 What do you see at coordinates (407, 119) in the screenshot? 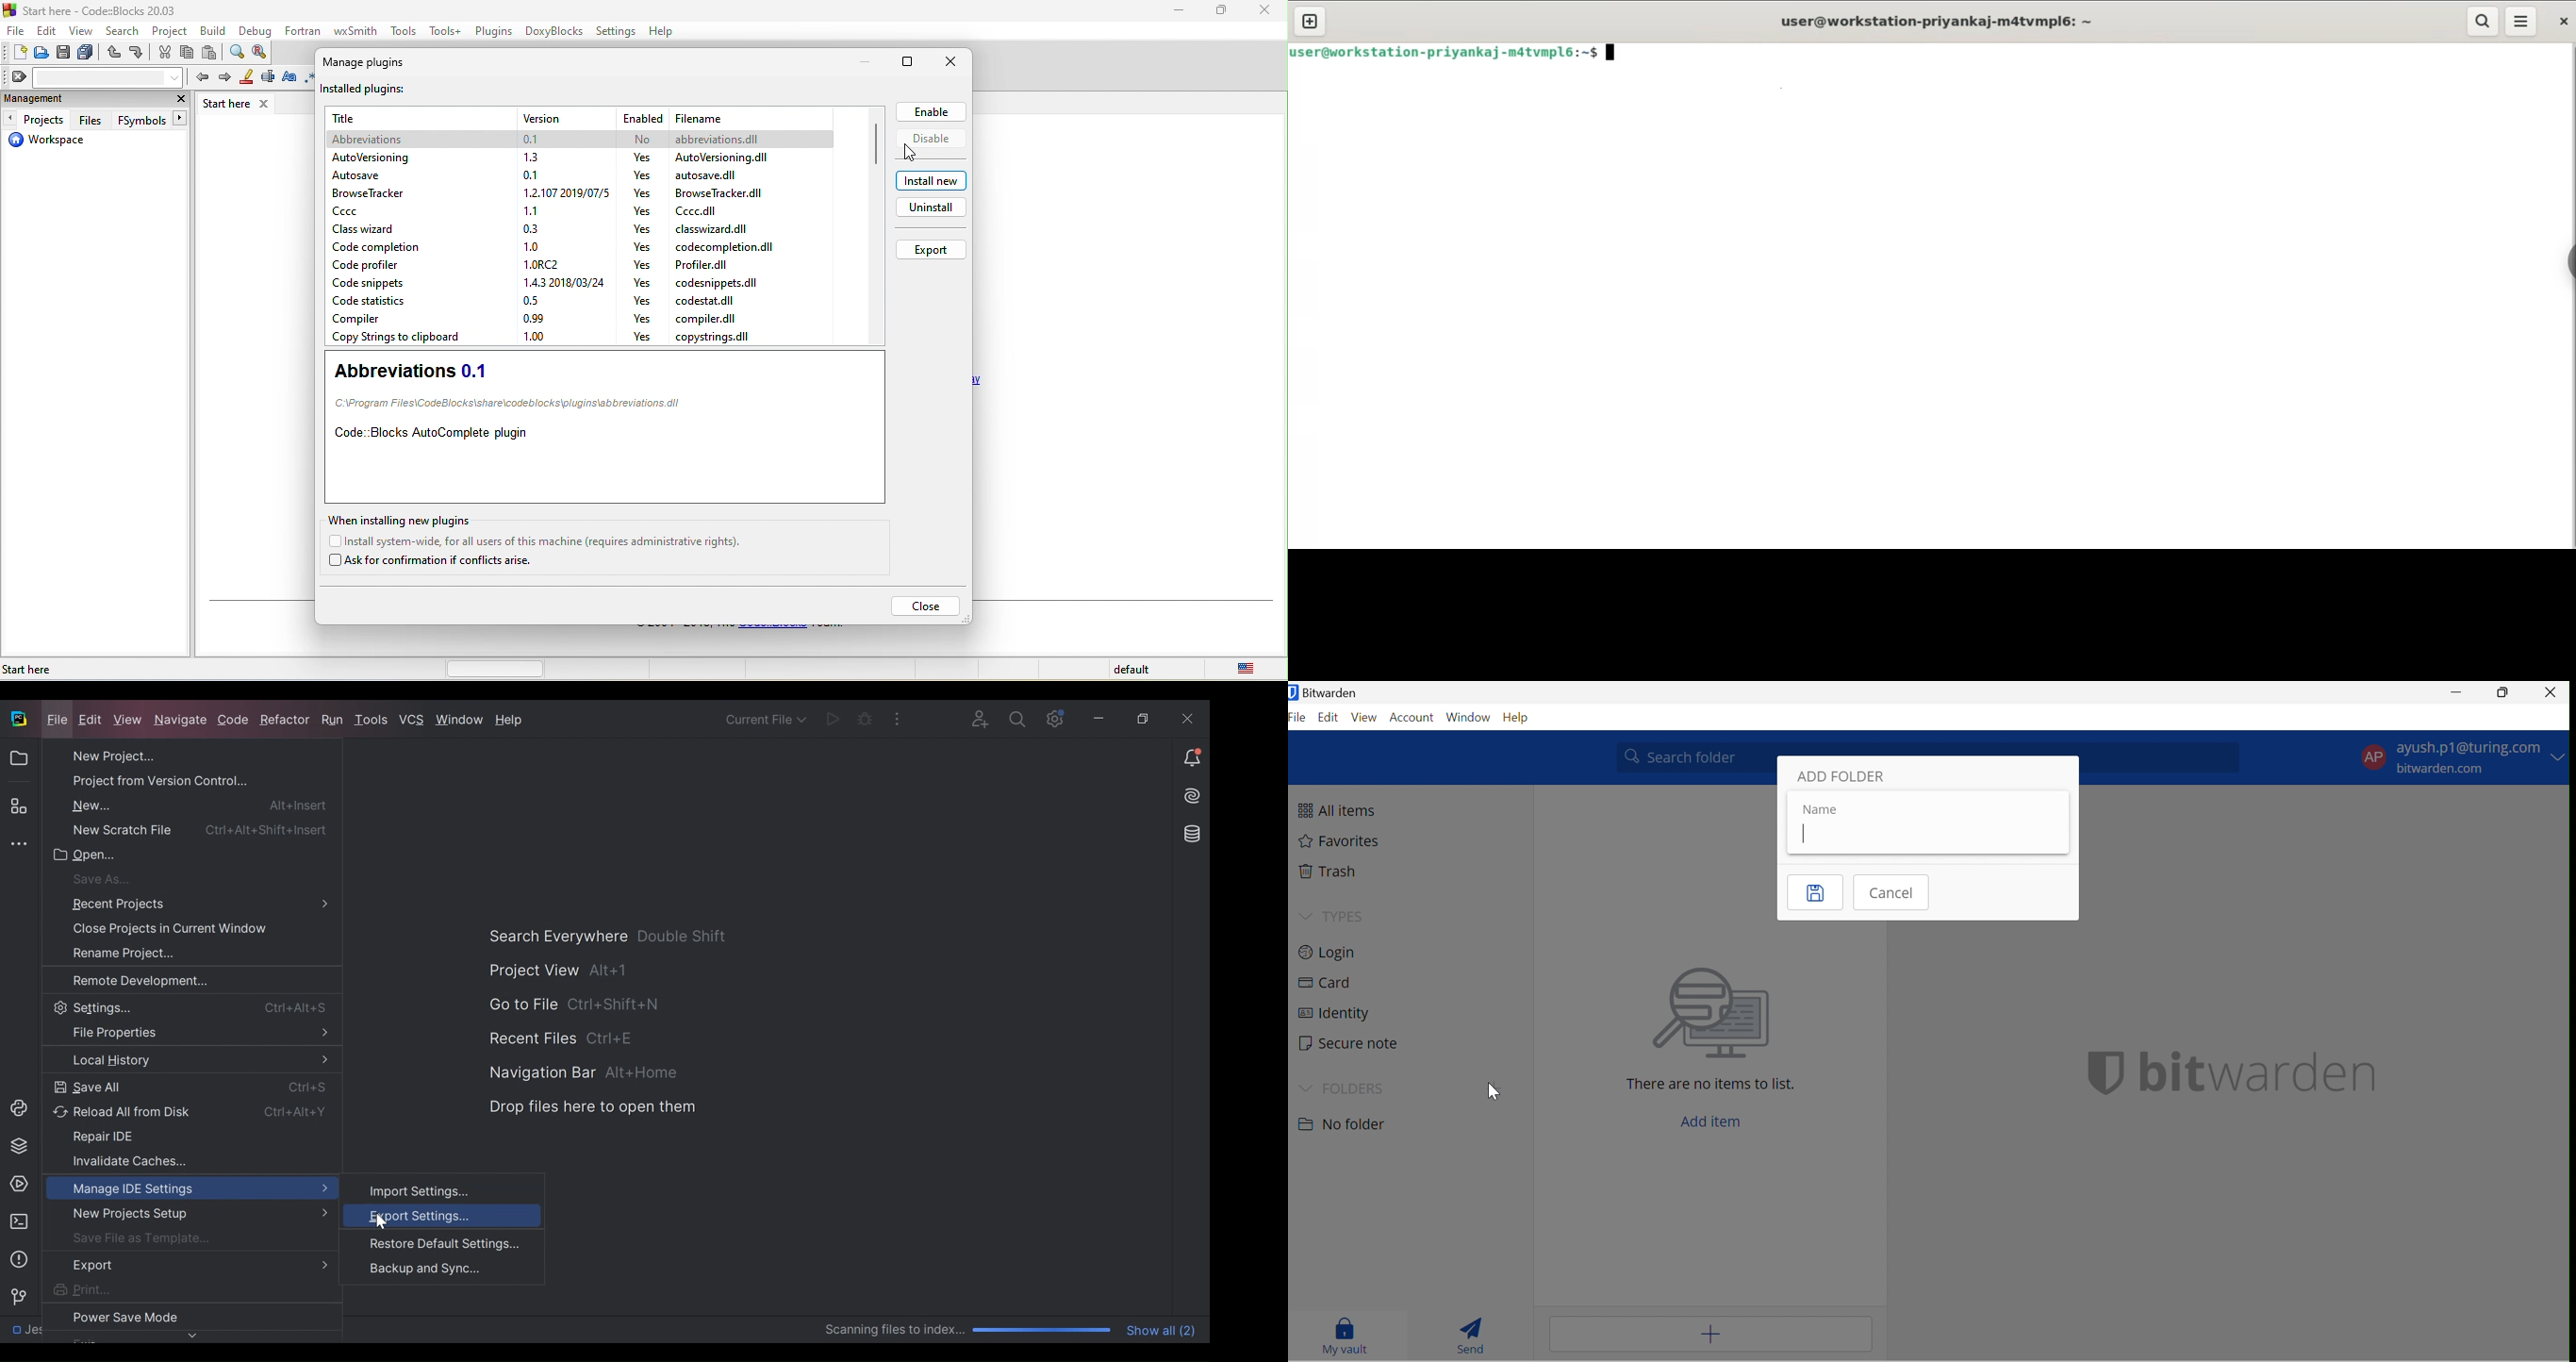
I see `title` at bounding box center [407, 119].